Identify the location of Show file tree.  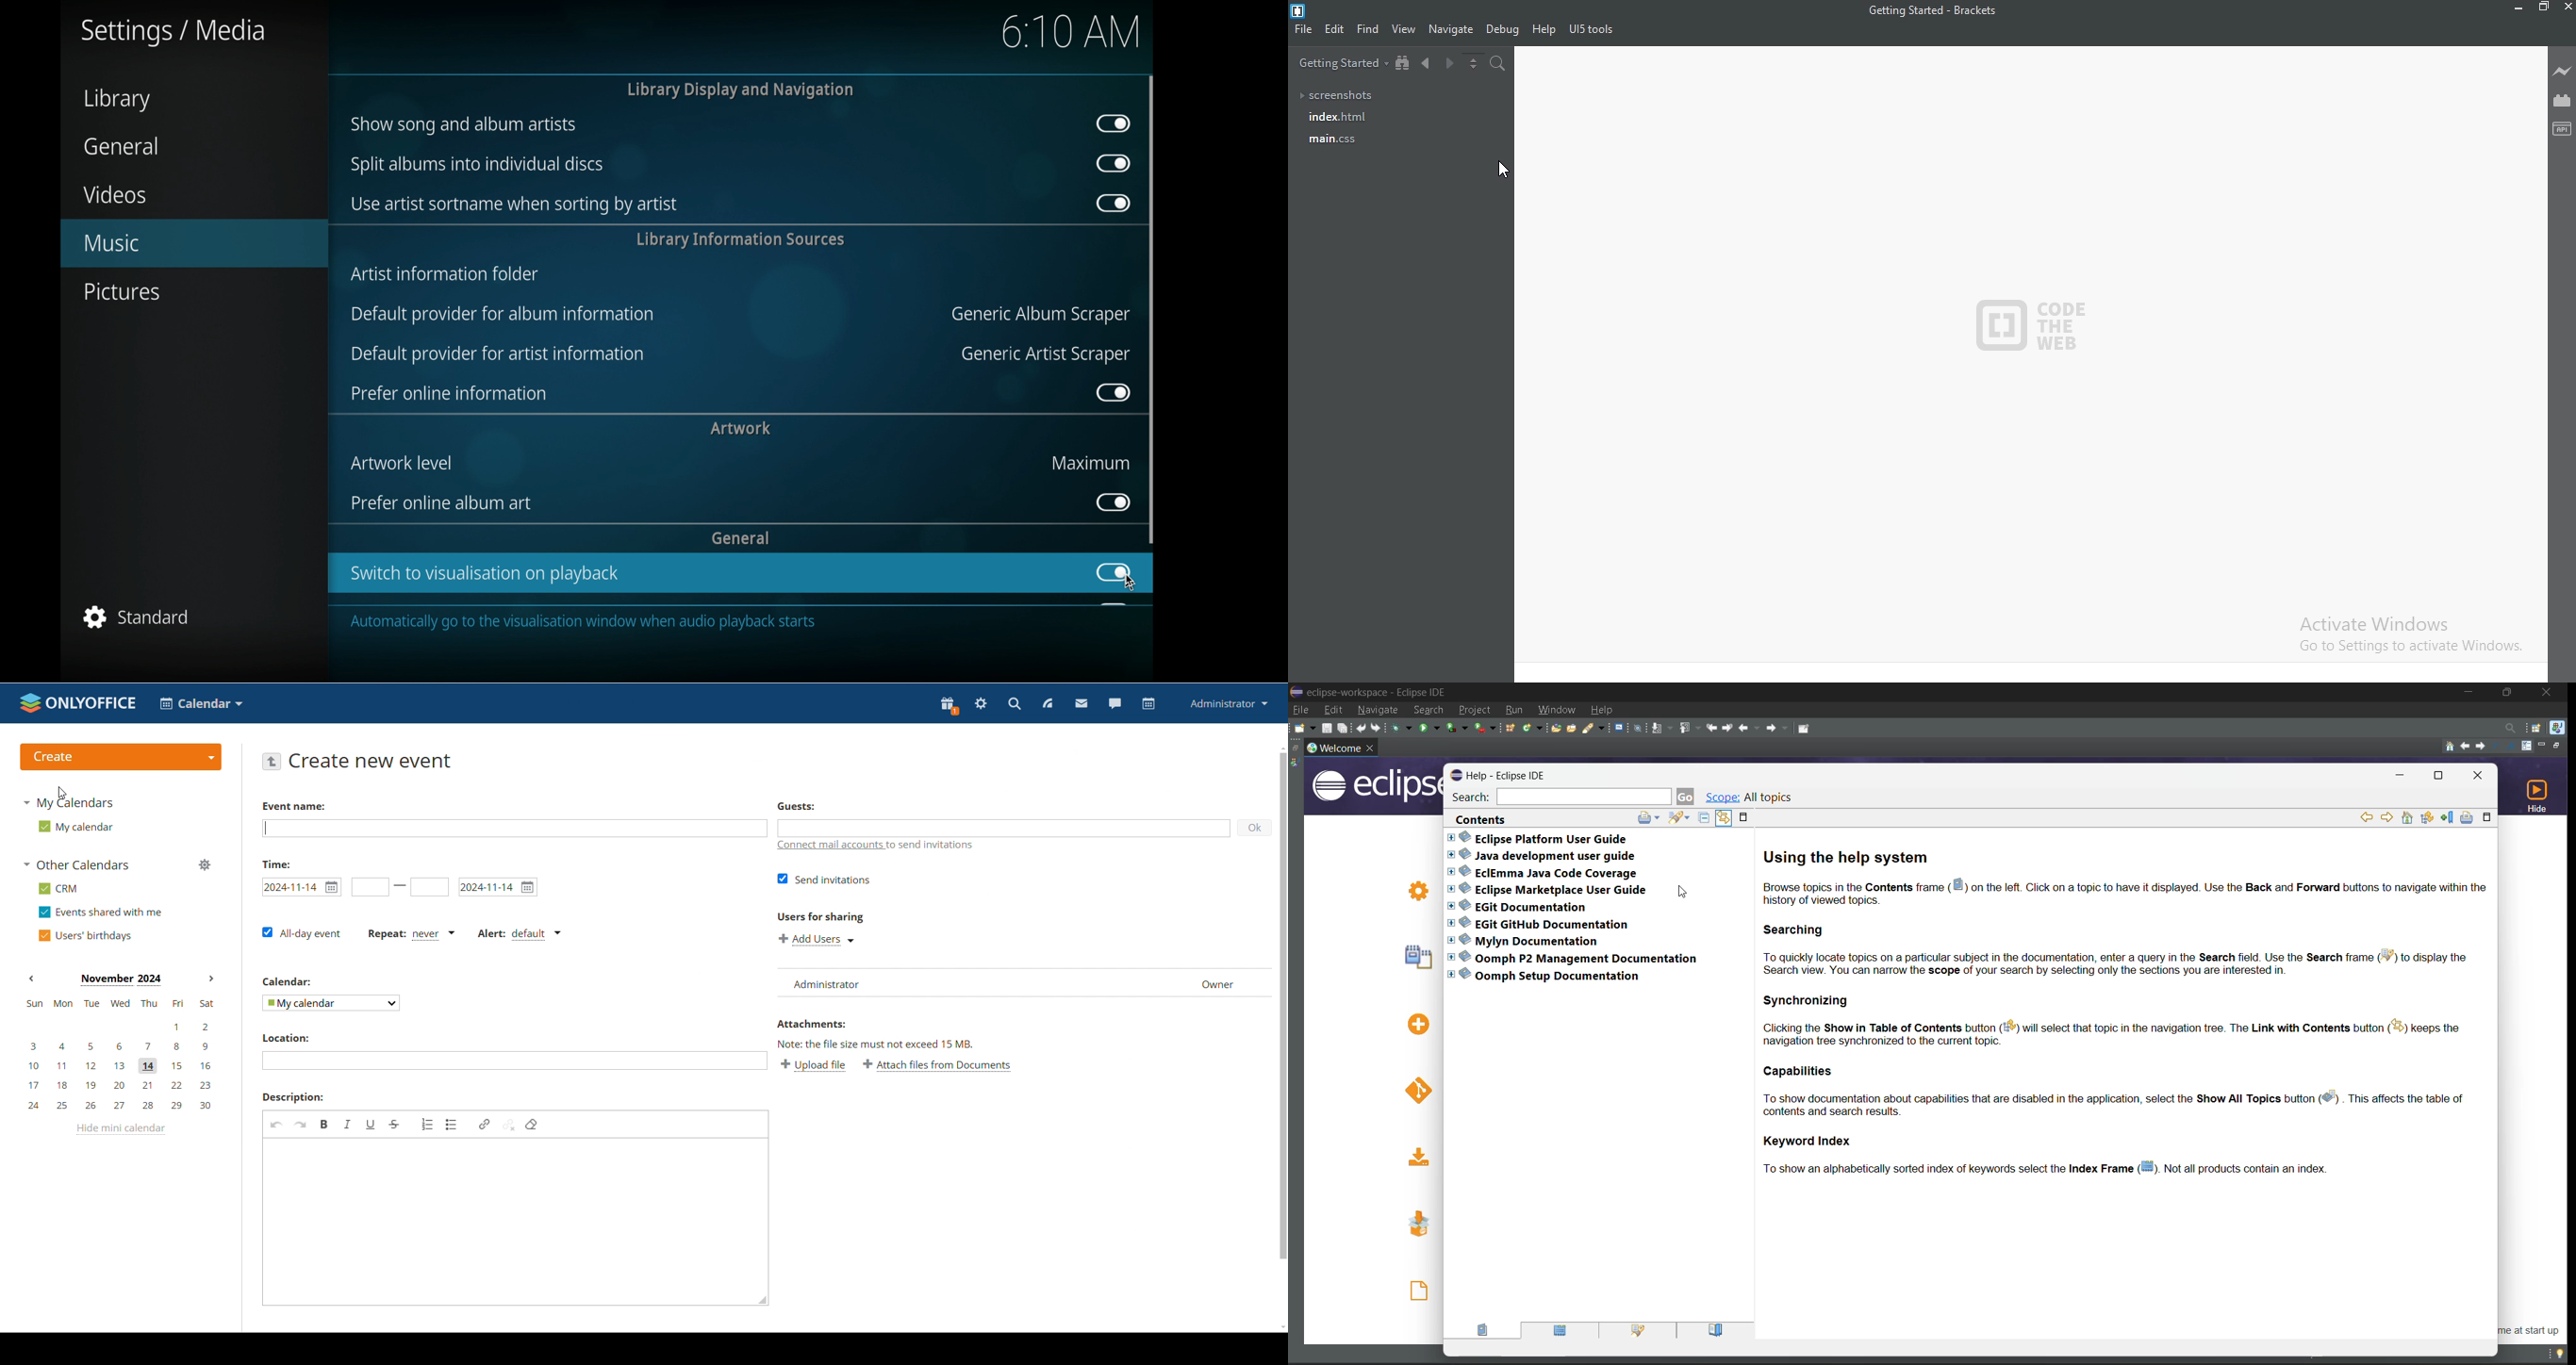
(1402, 65).